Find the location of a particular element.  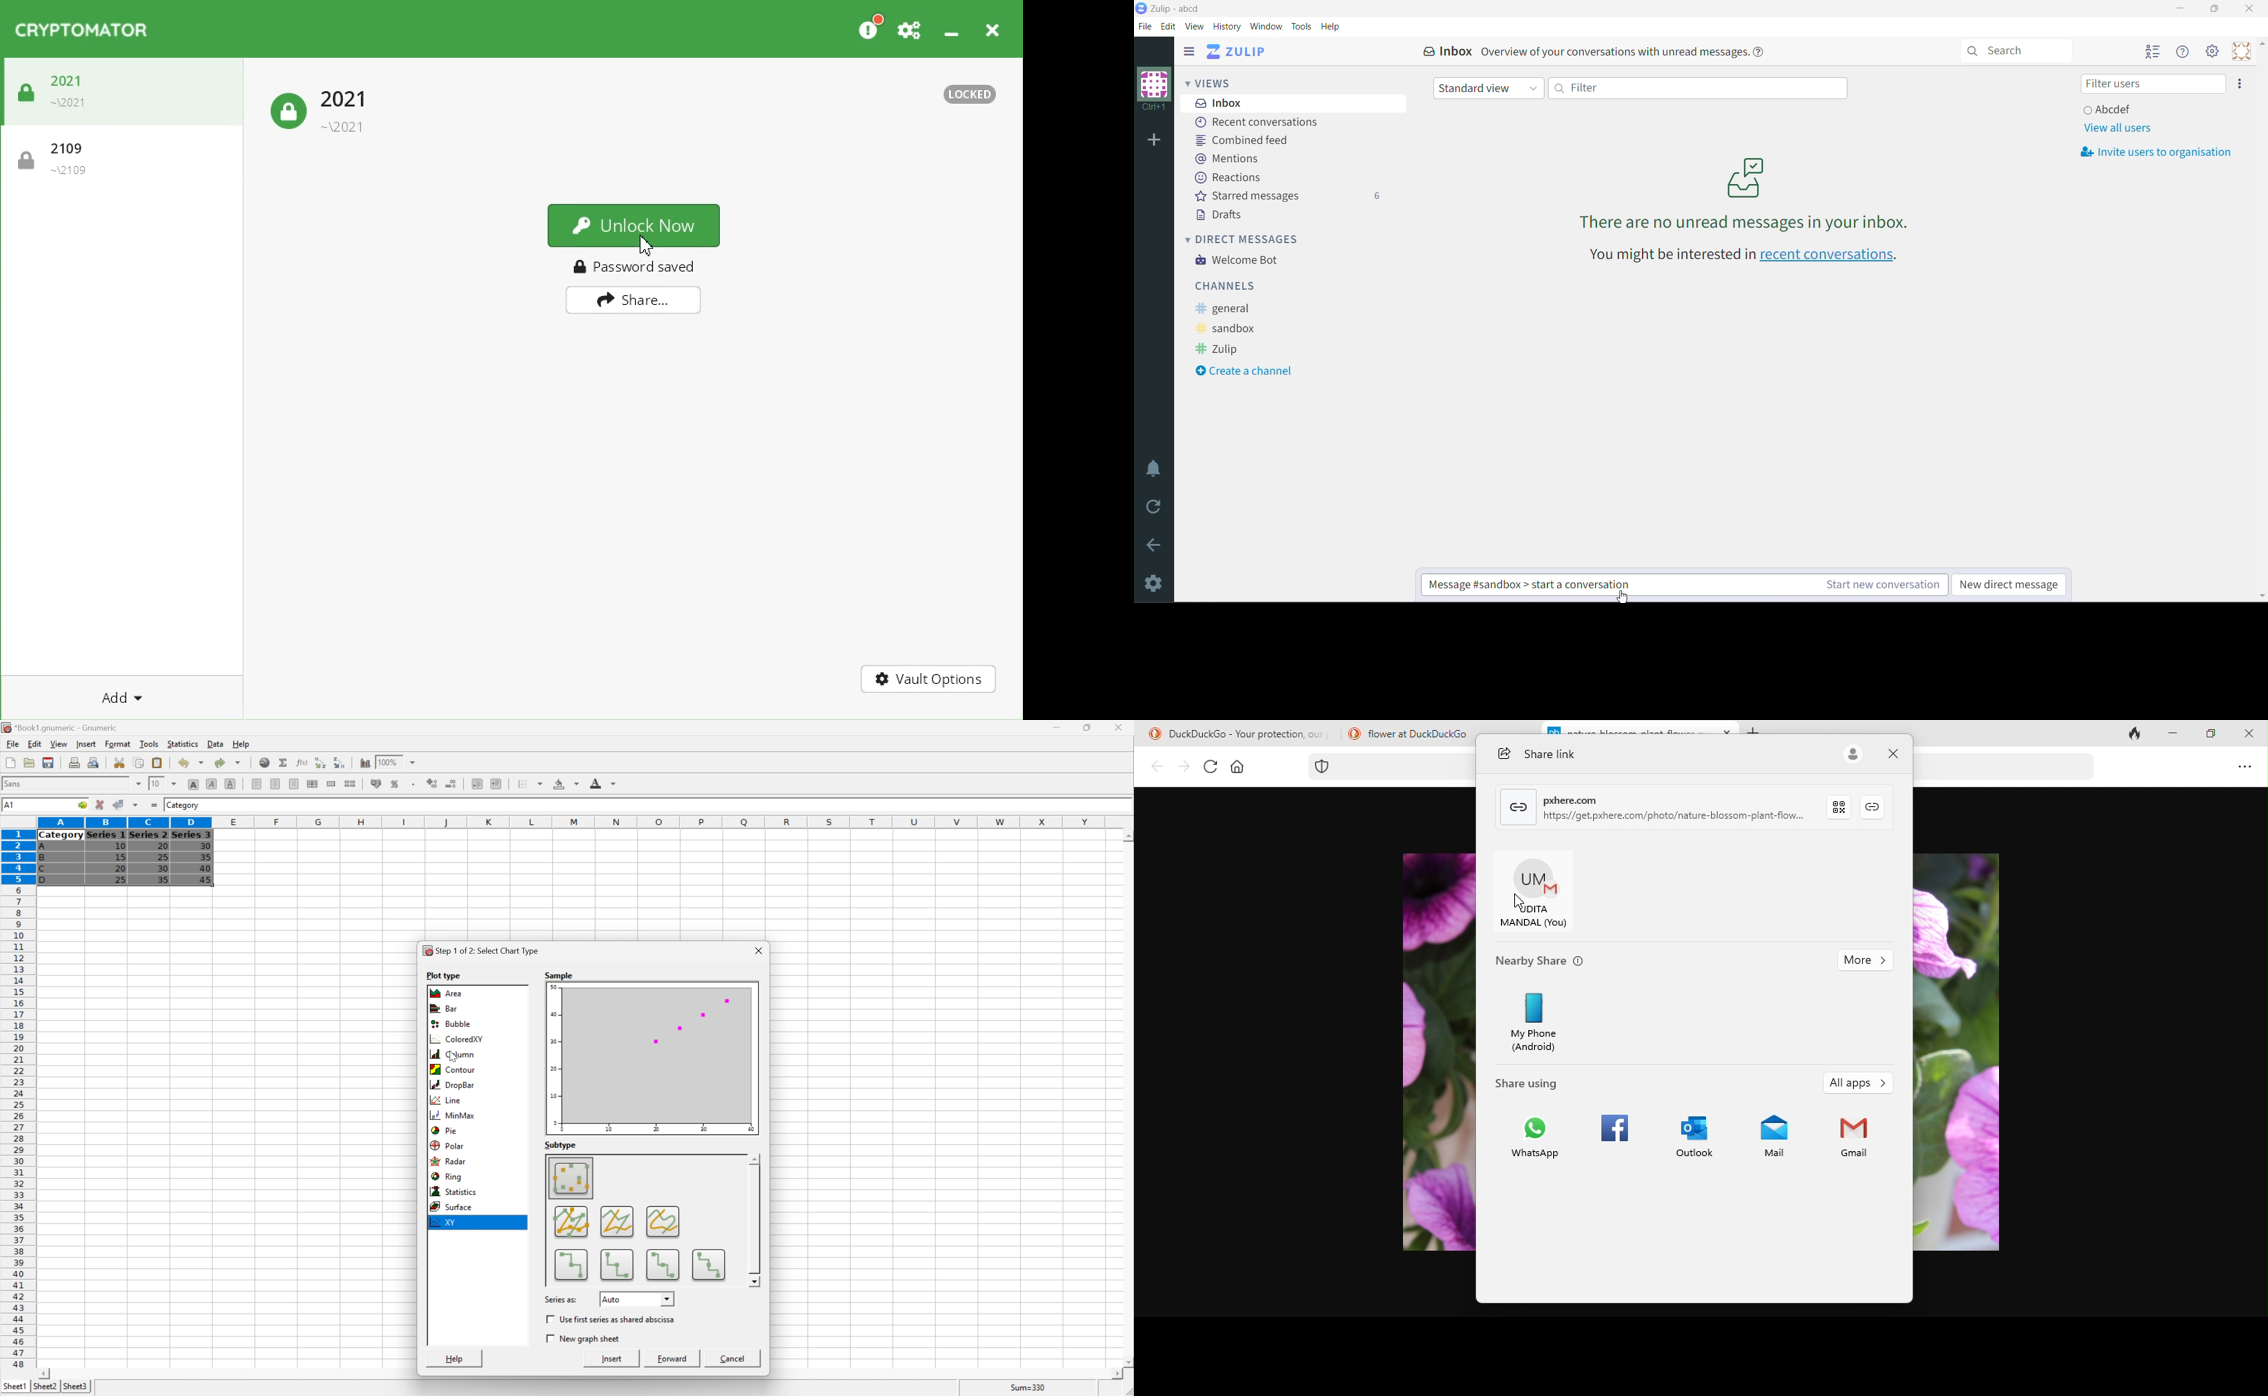

Combined feed is located at coordinates (1246, 140).